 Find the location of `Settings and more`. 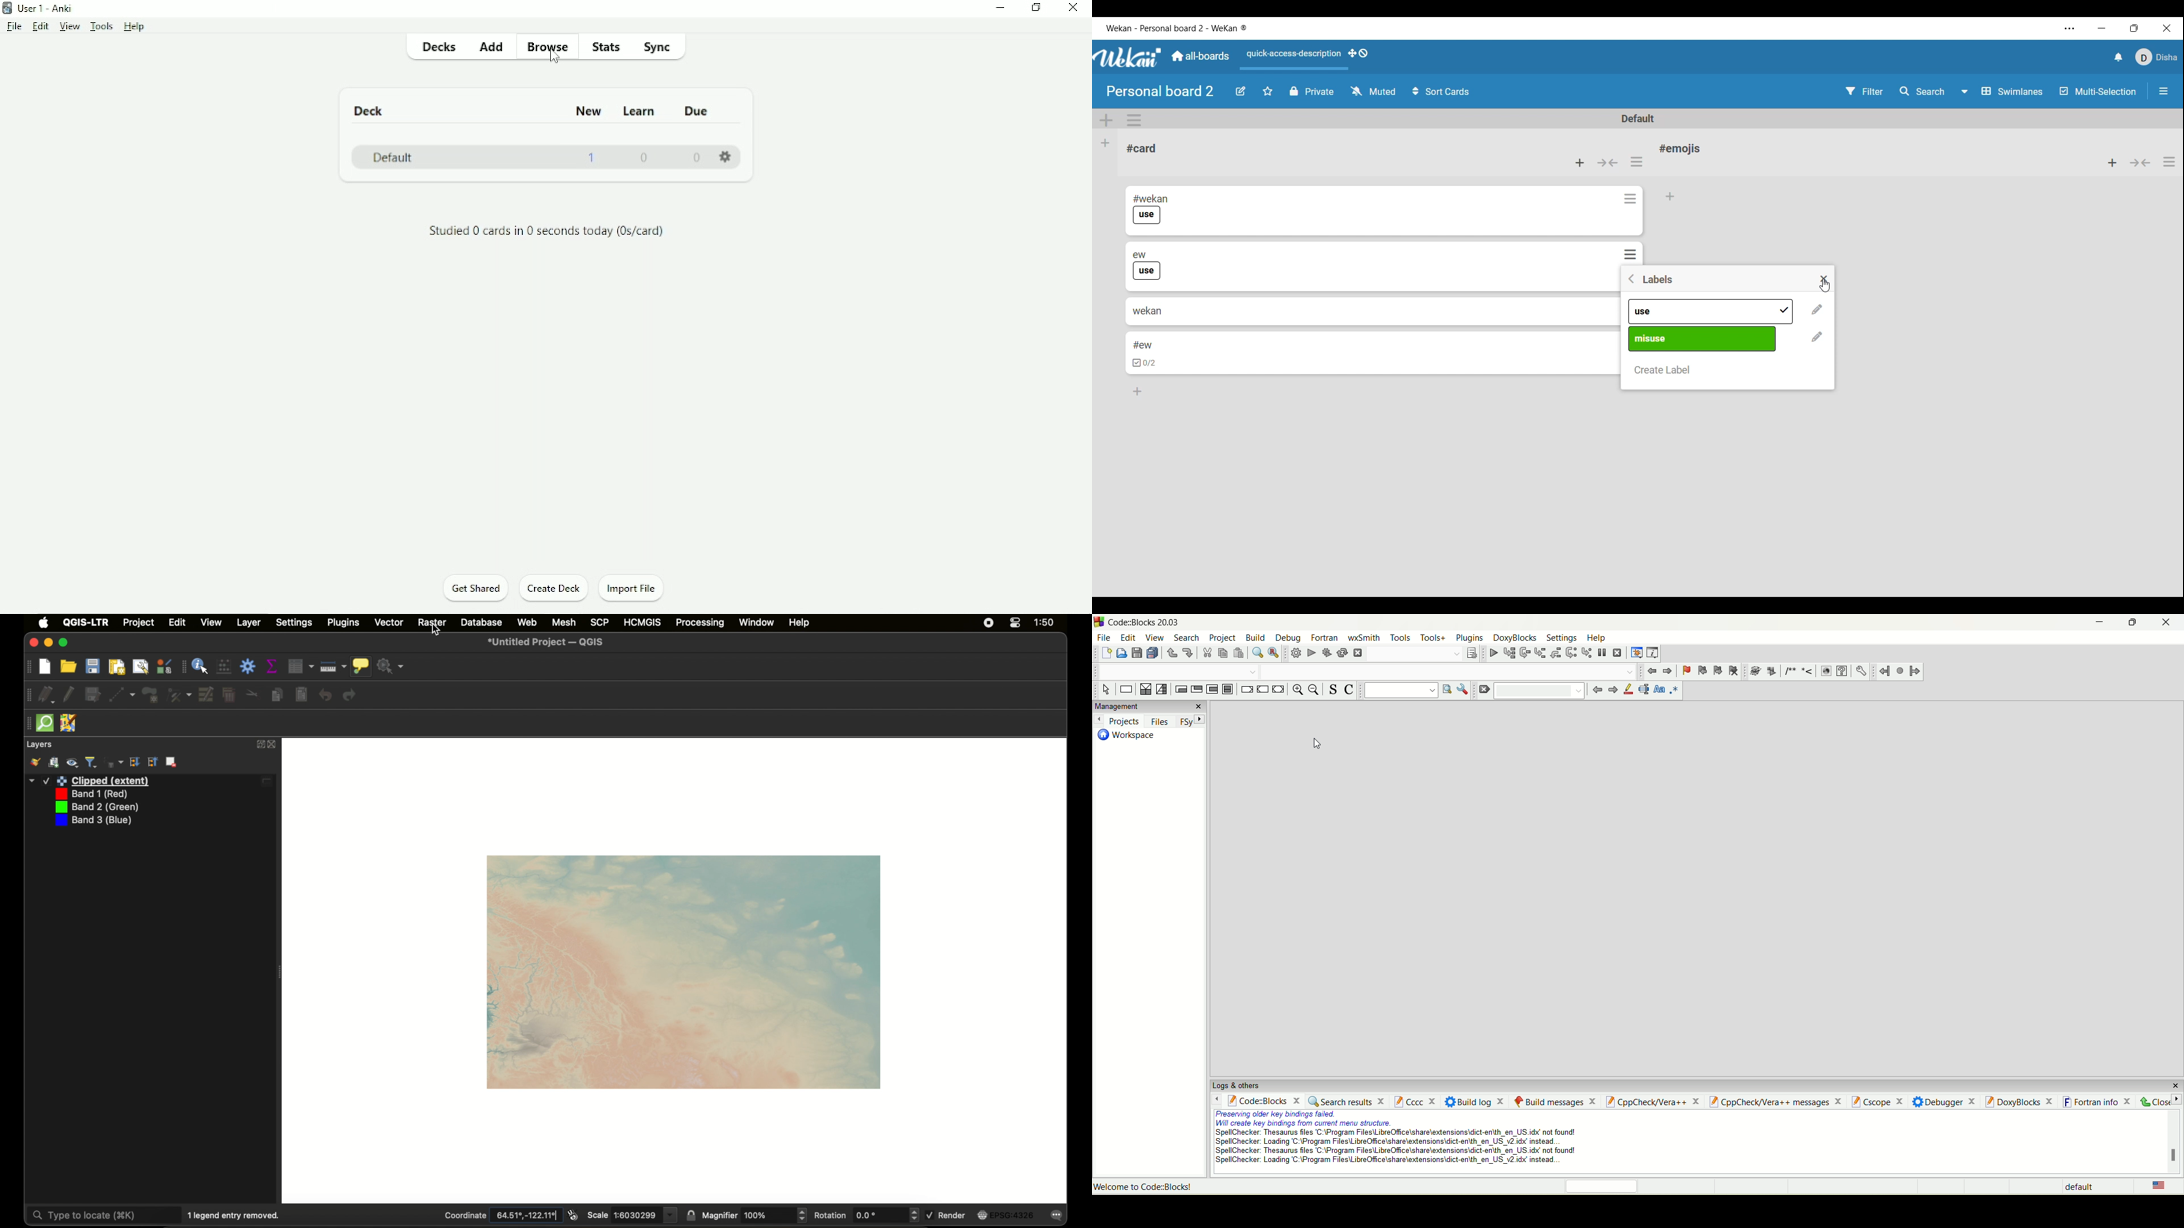

Settings and more is located at coordinates (2070, 28).